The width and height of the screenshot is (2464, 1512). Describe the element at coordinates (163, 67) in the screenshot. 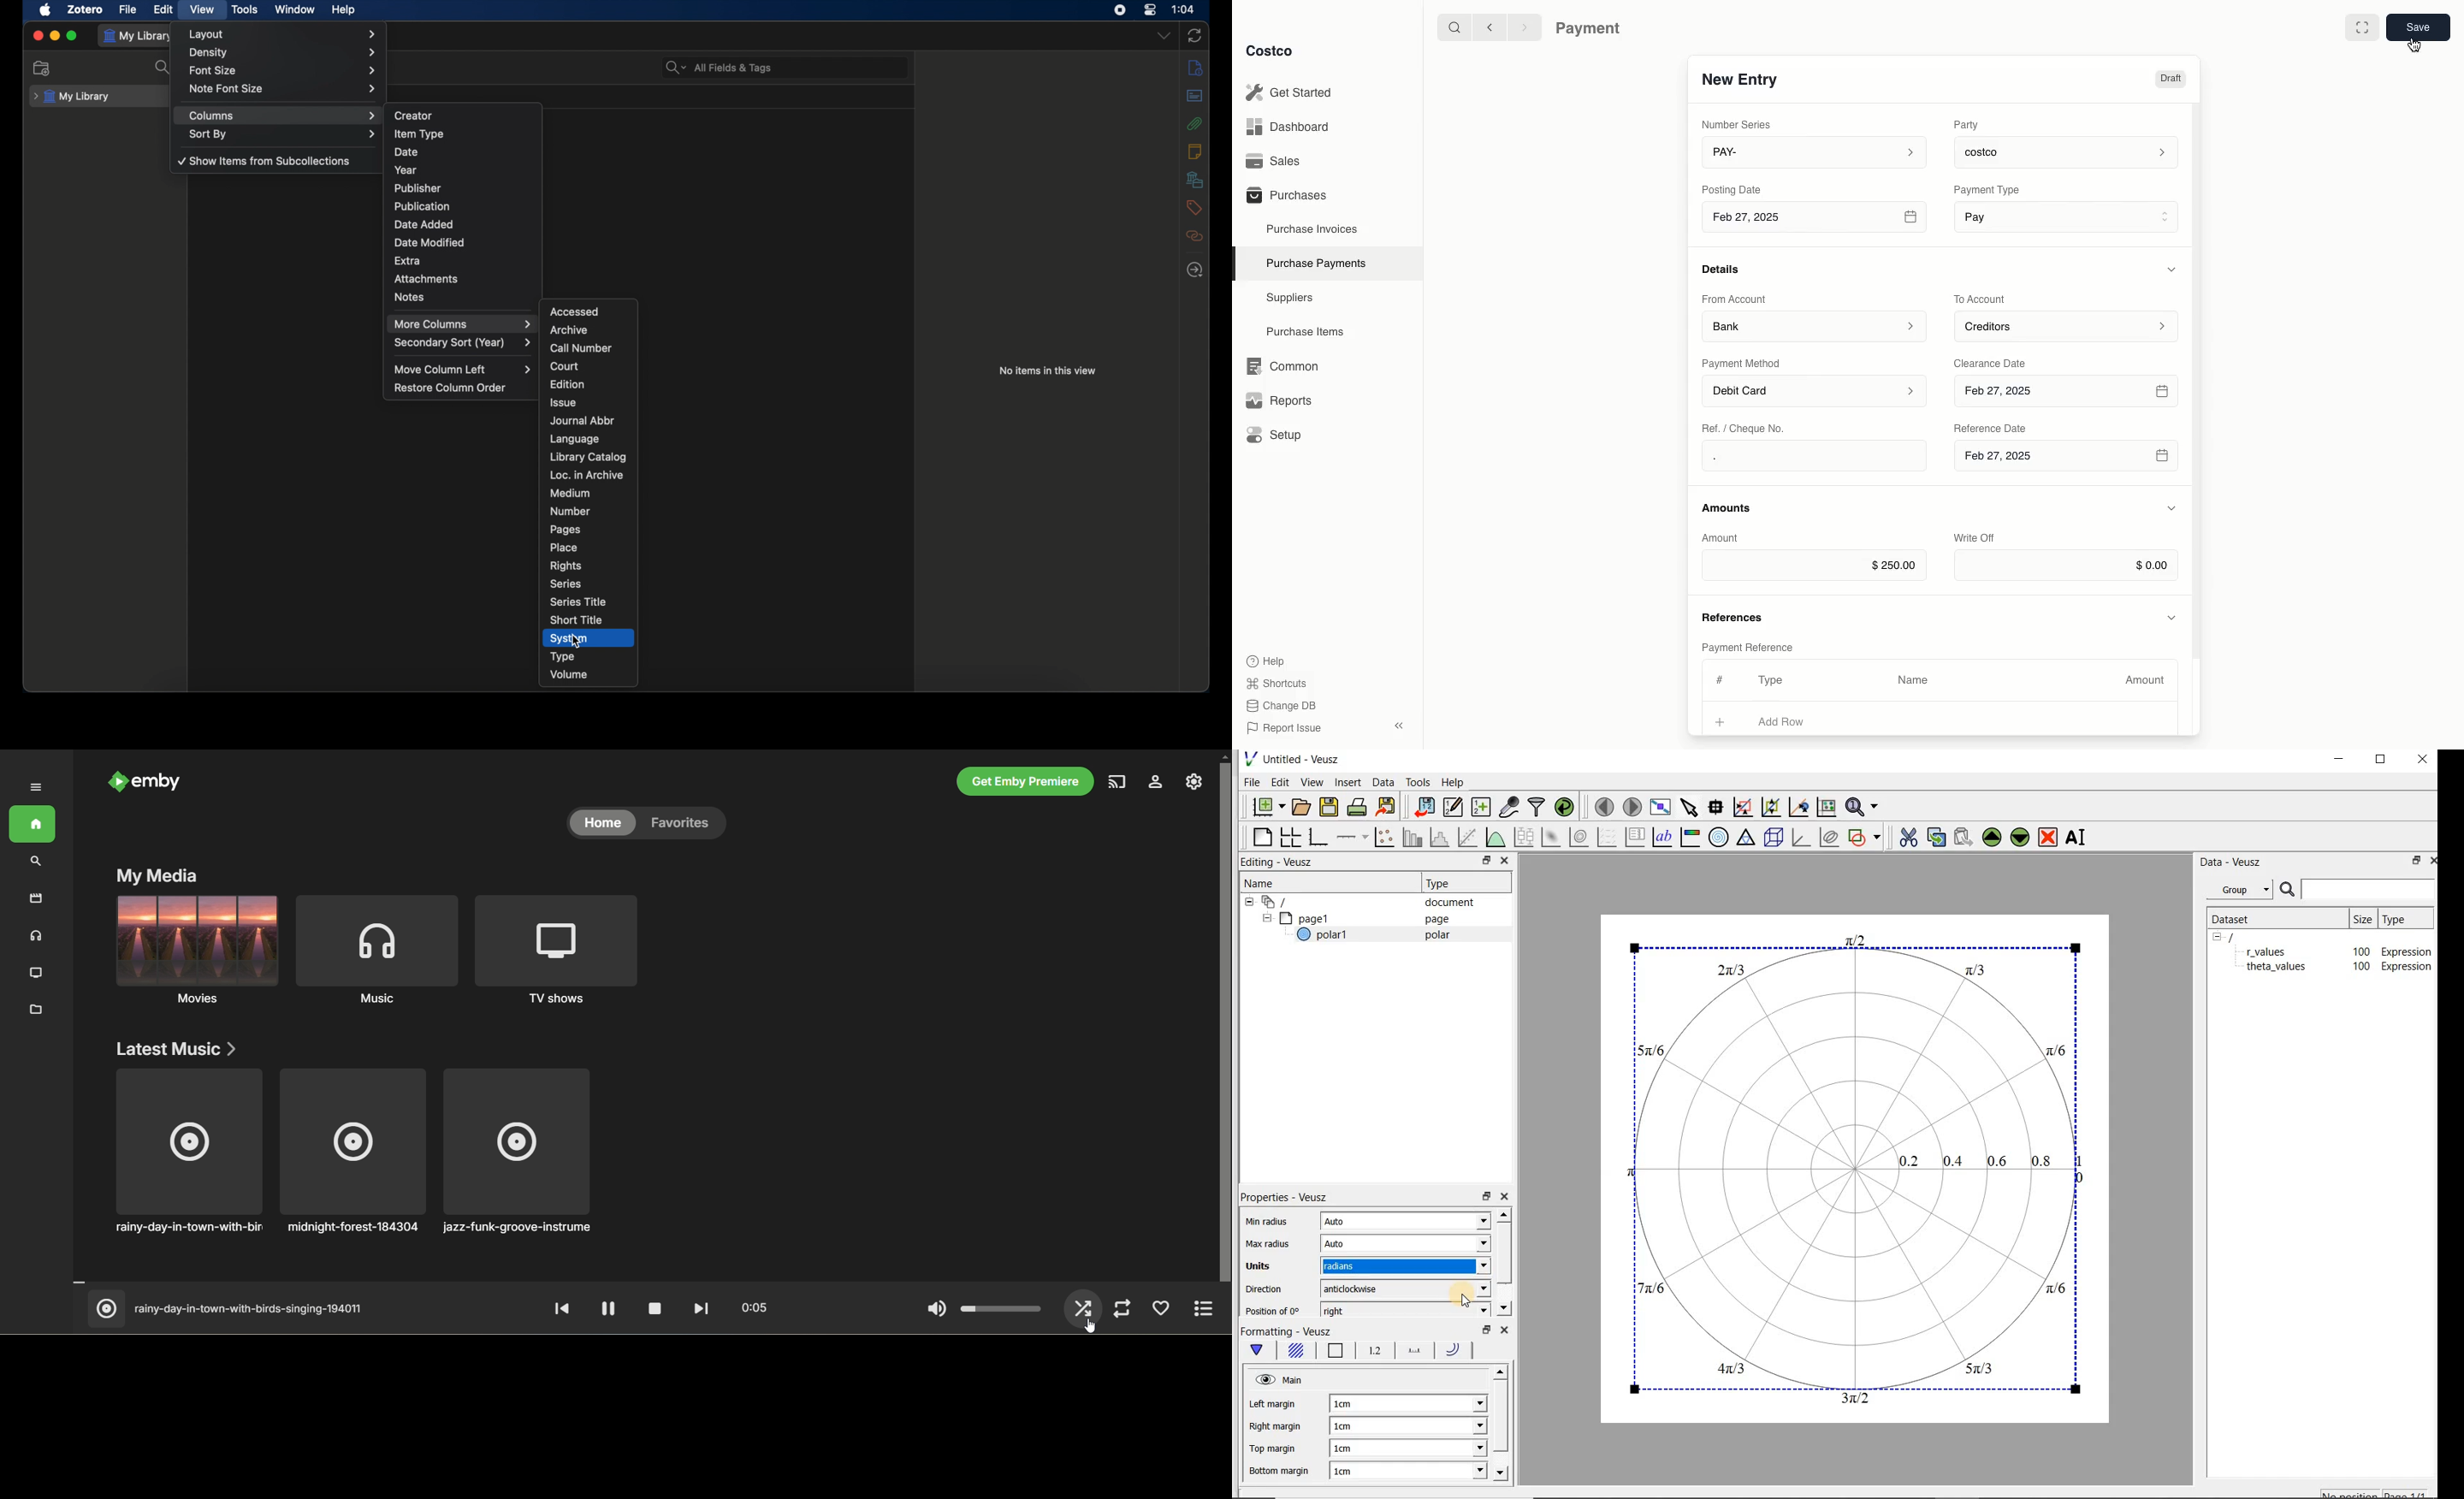

I see `search` at that location.